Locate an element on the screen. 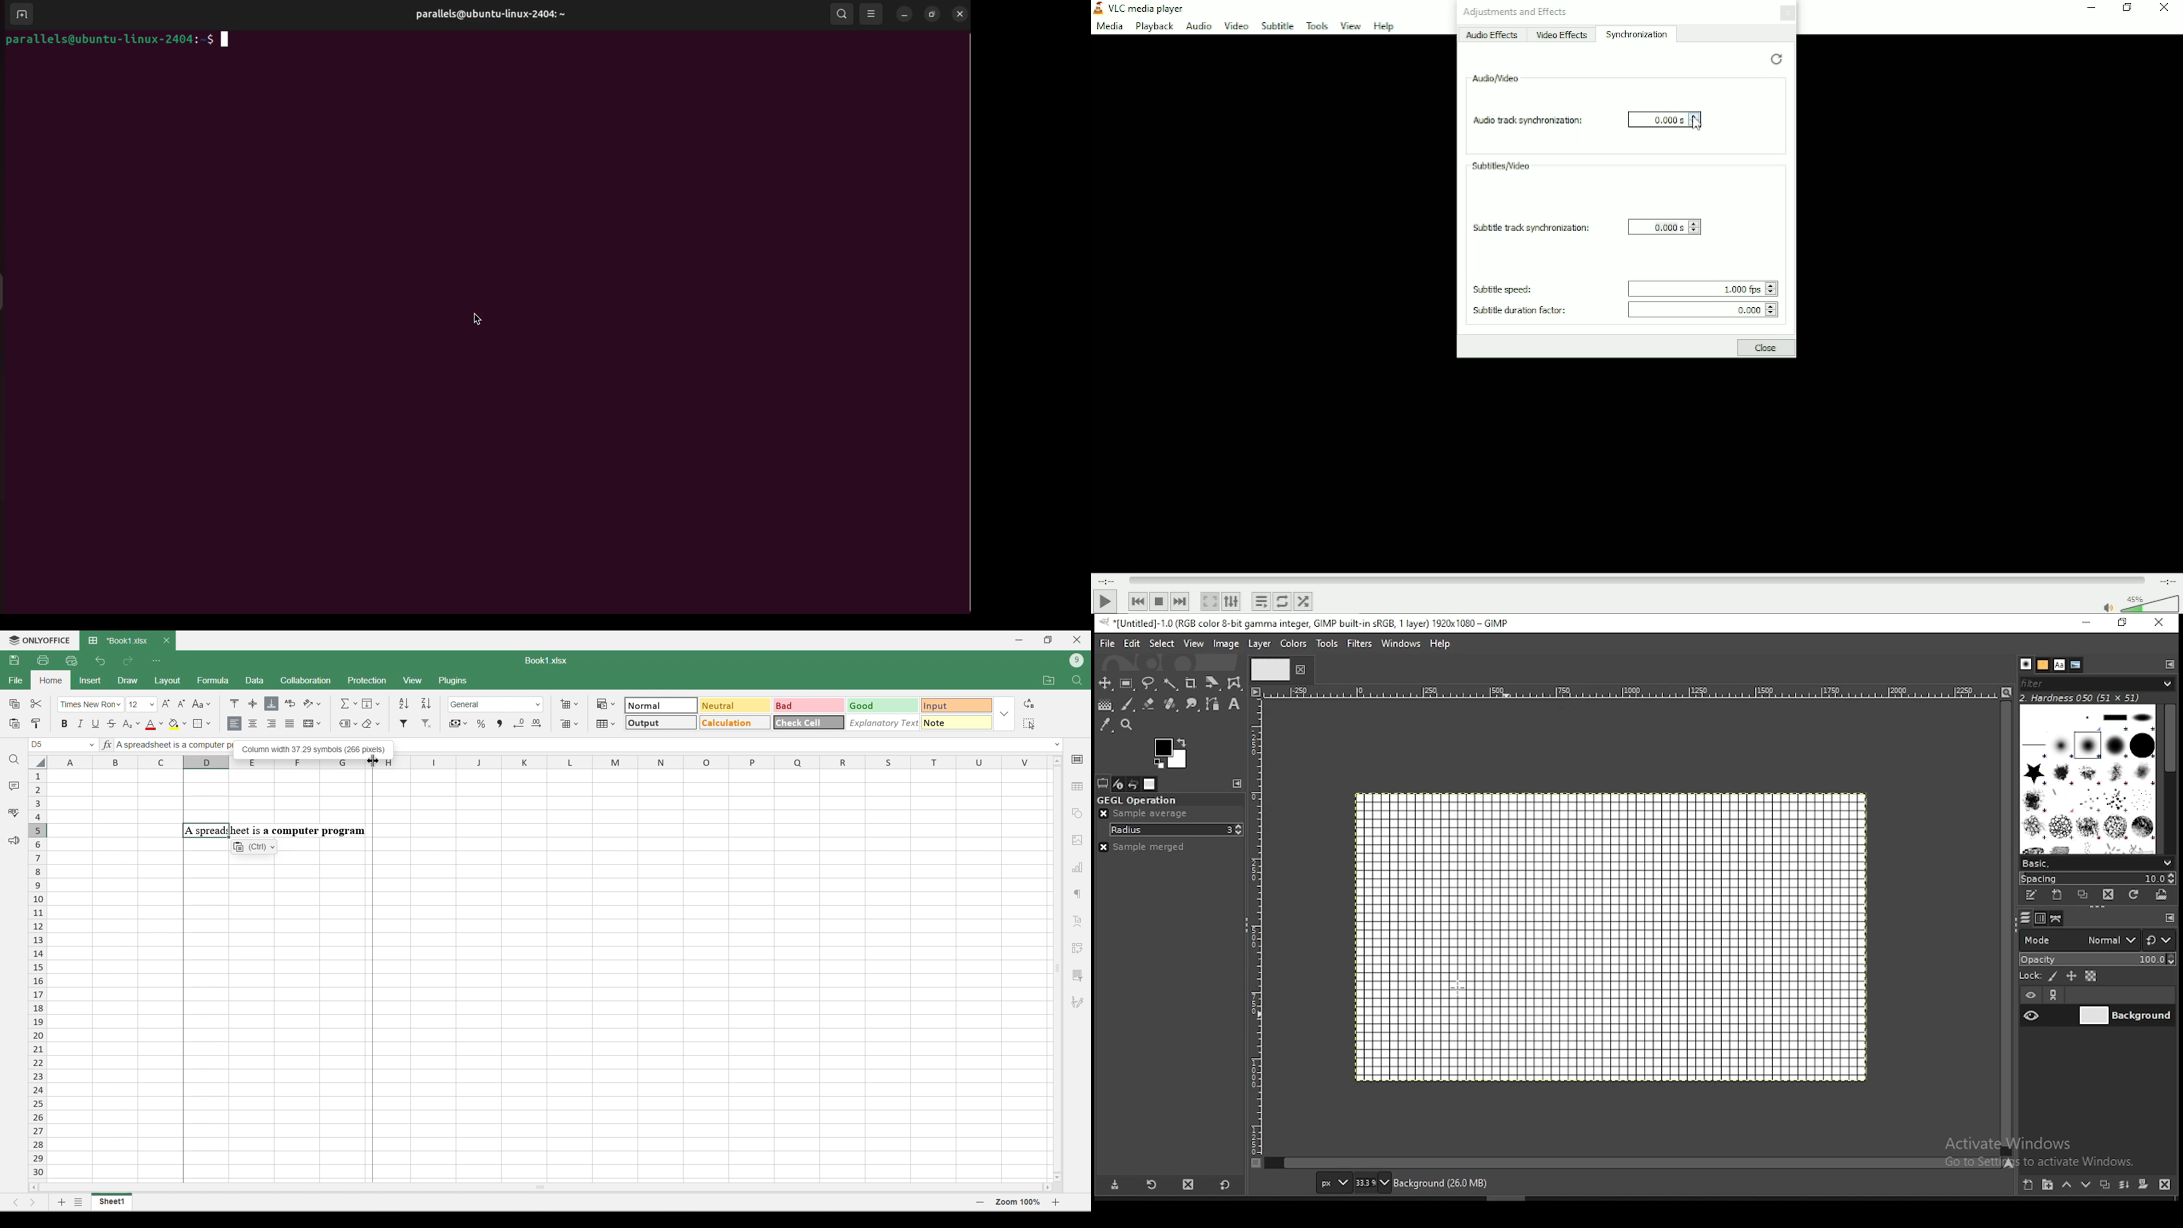 This screenshot has width=2184, height=1232. Named ranges options is located at coordinates (349, 724).